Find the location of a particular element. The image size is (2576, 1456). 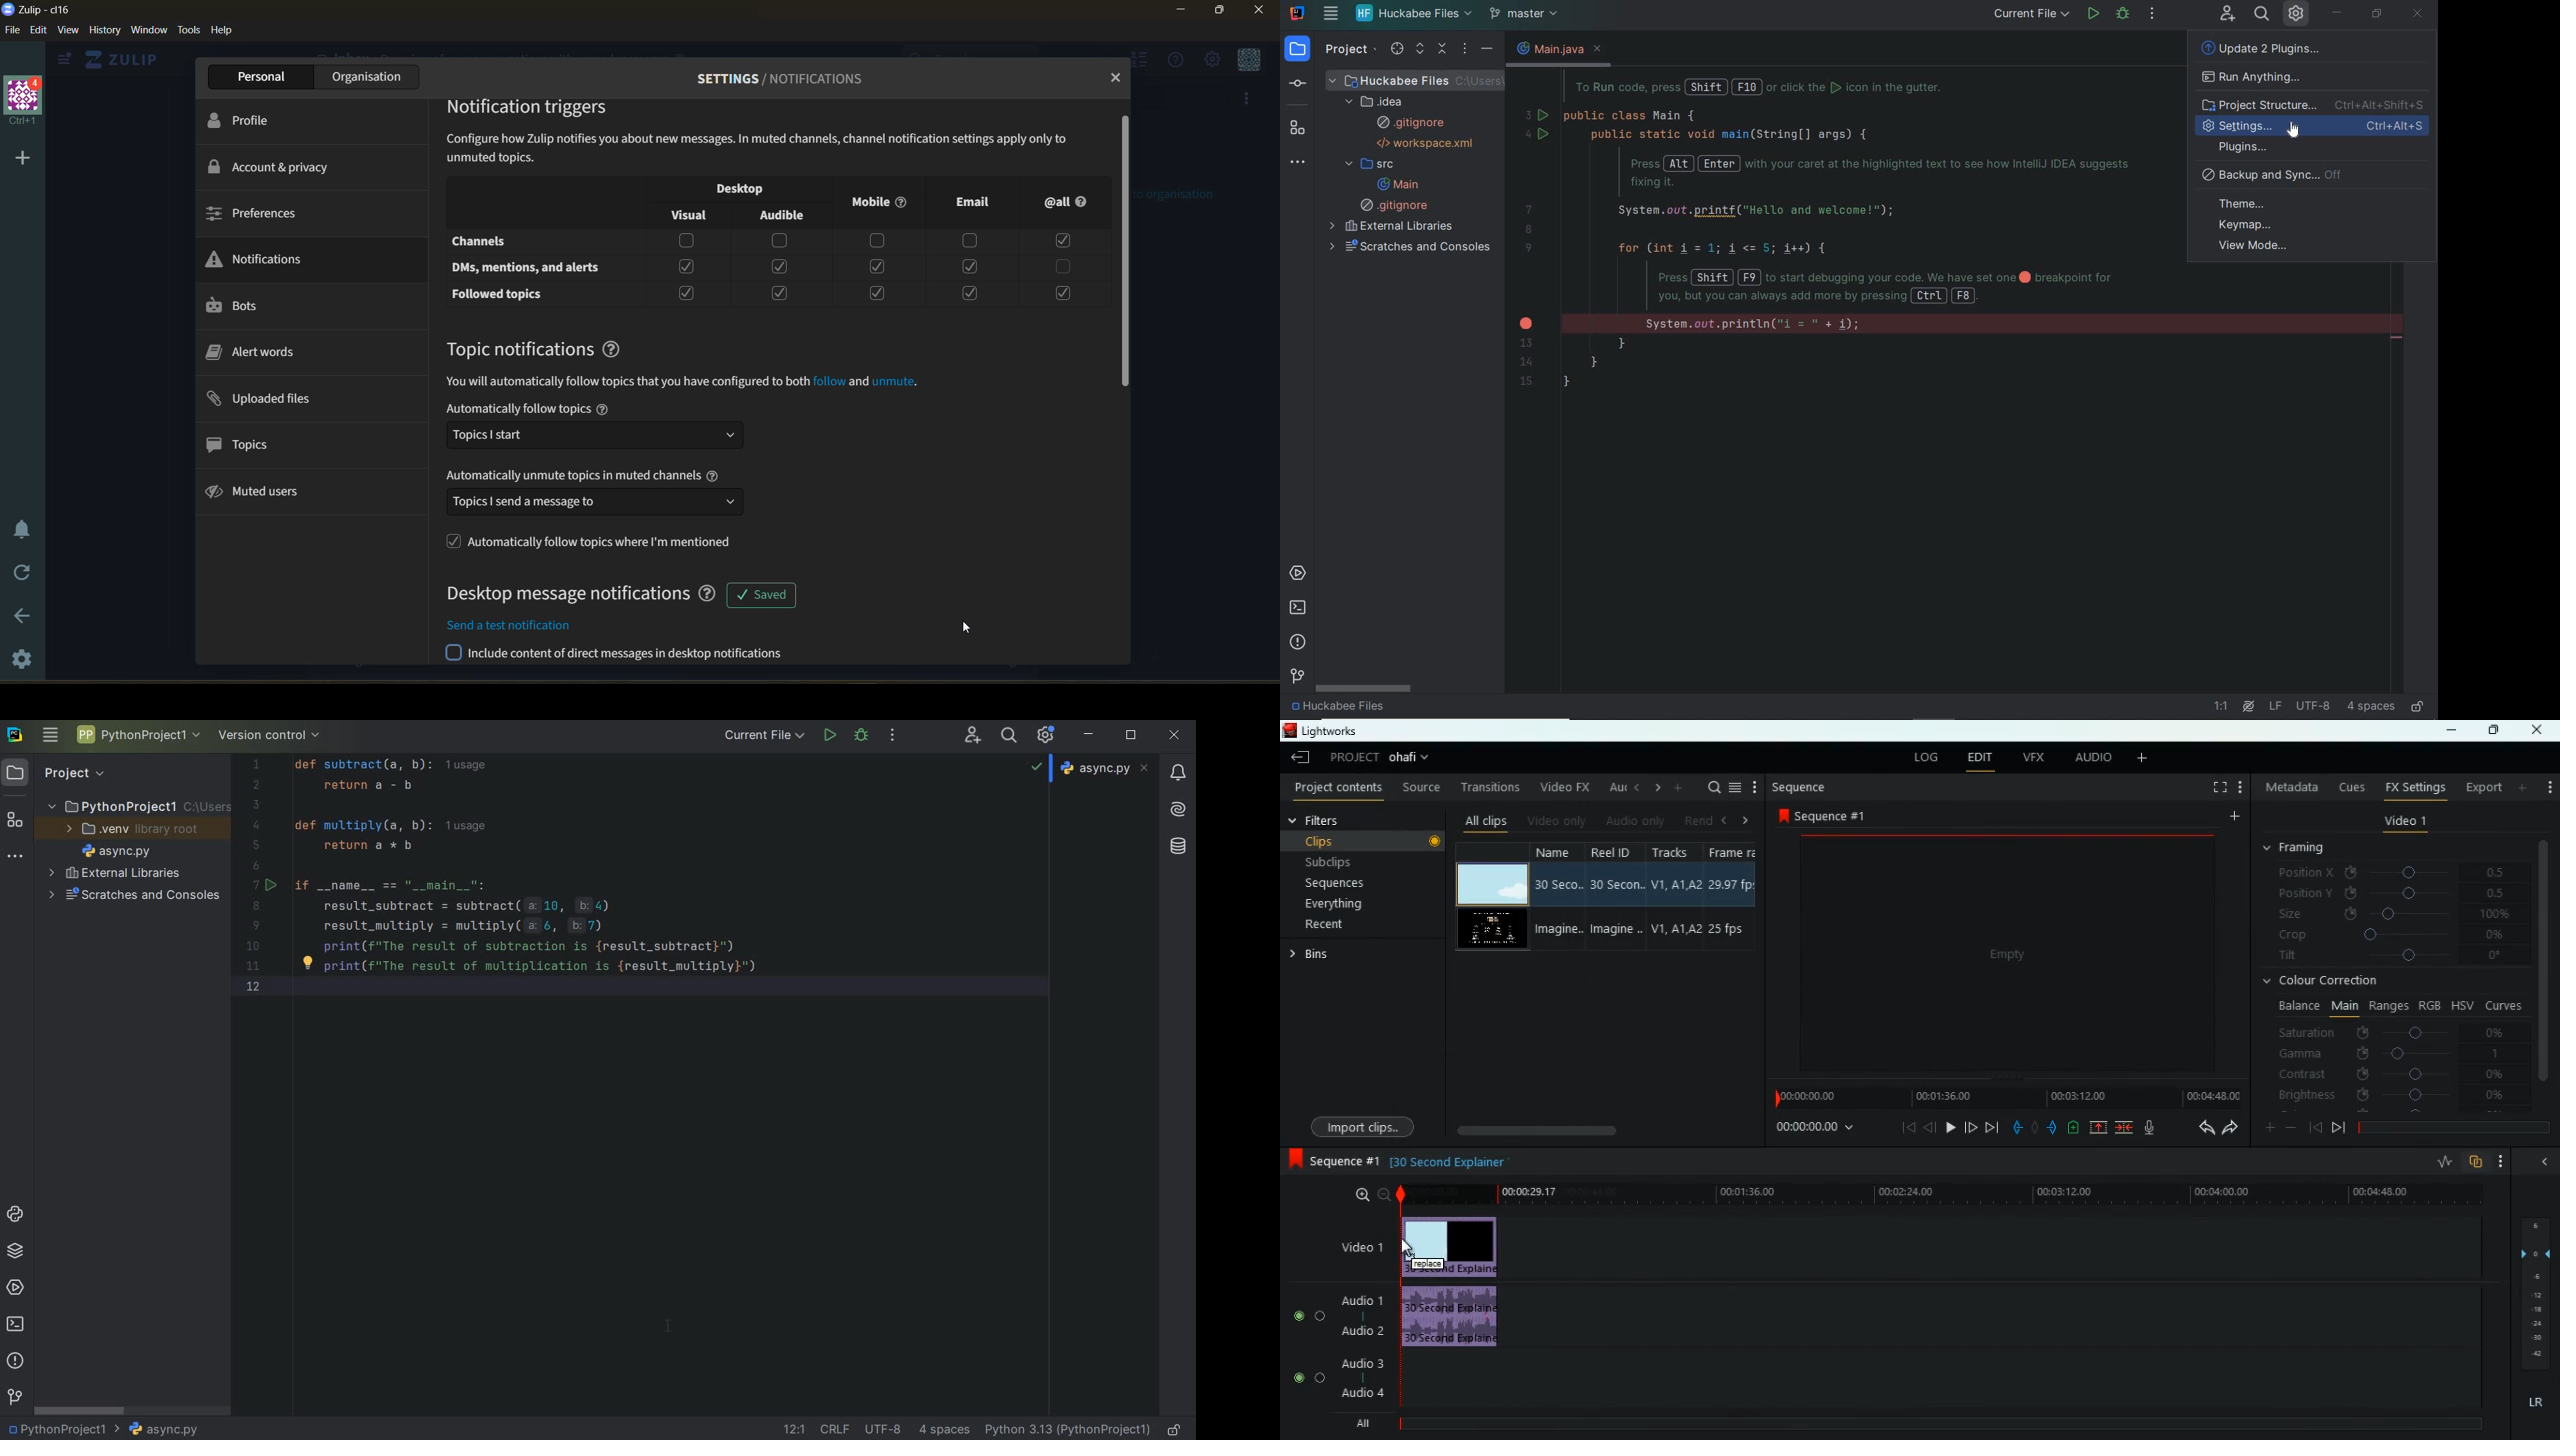

Minimize is located at coordinates (1181, 11).